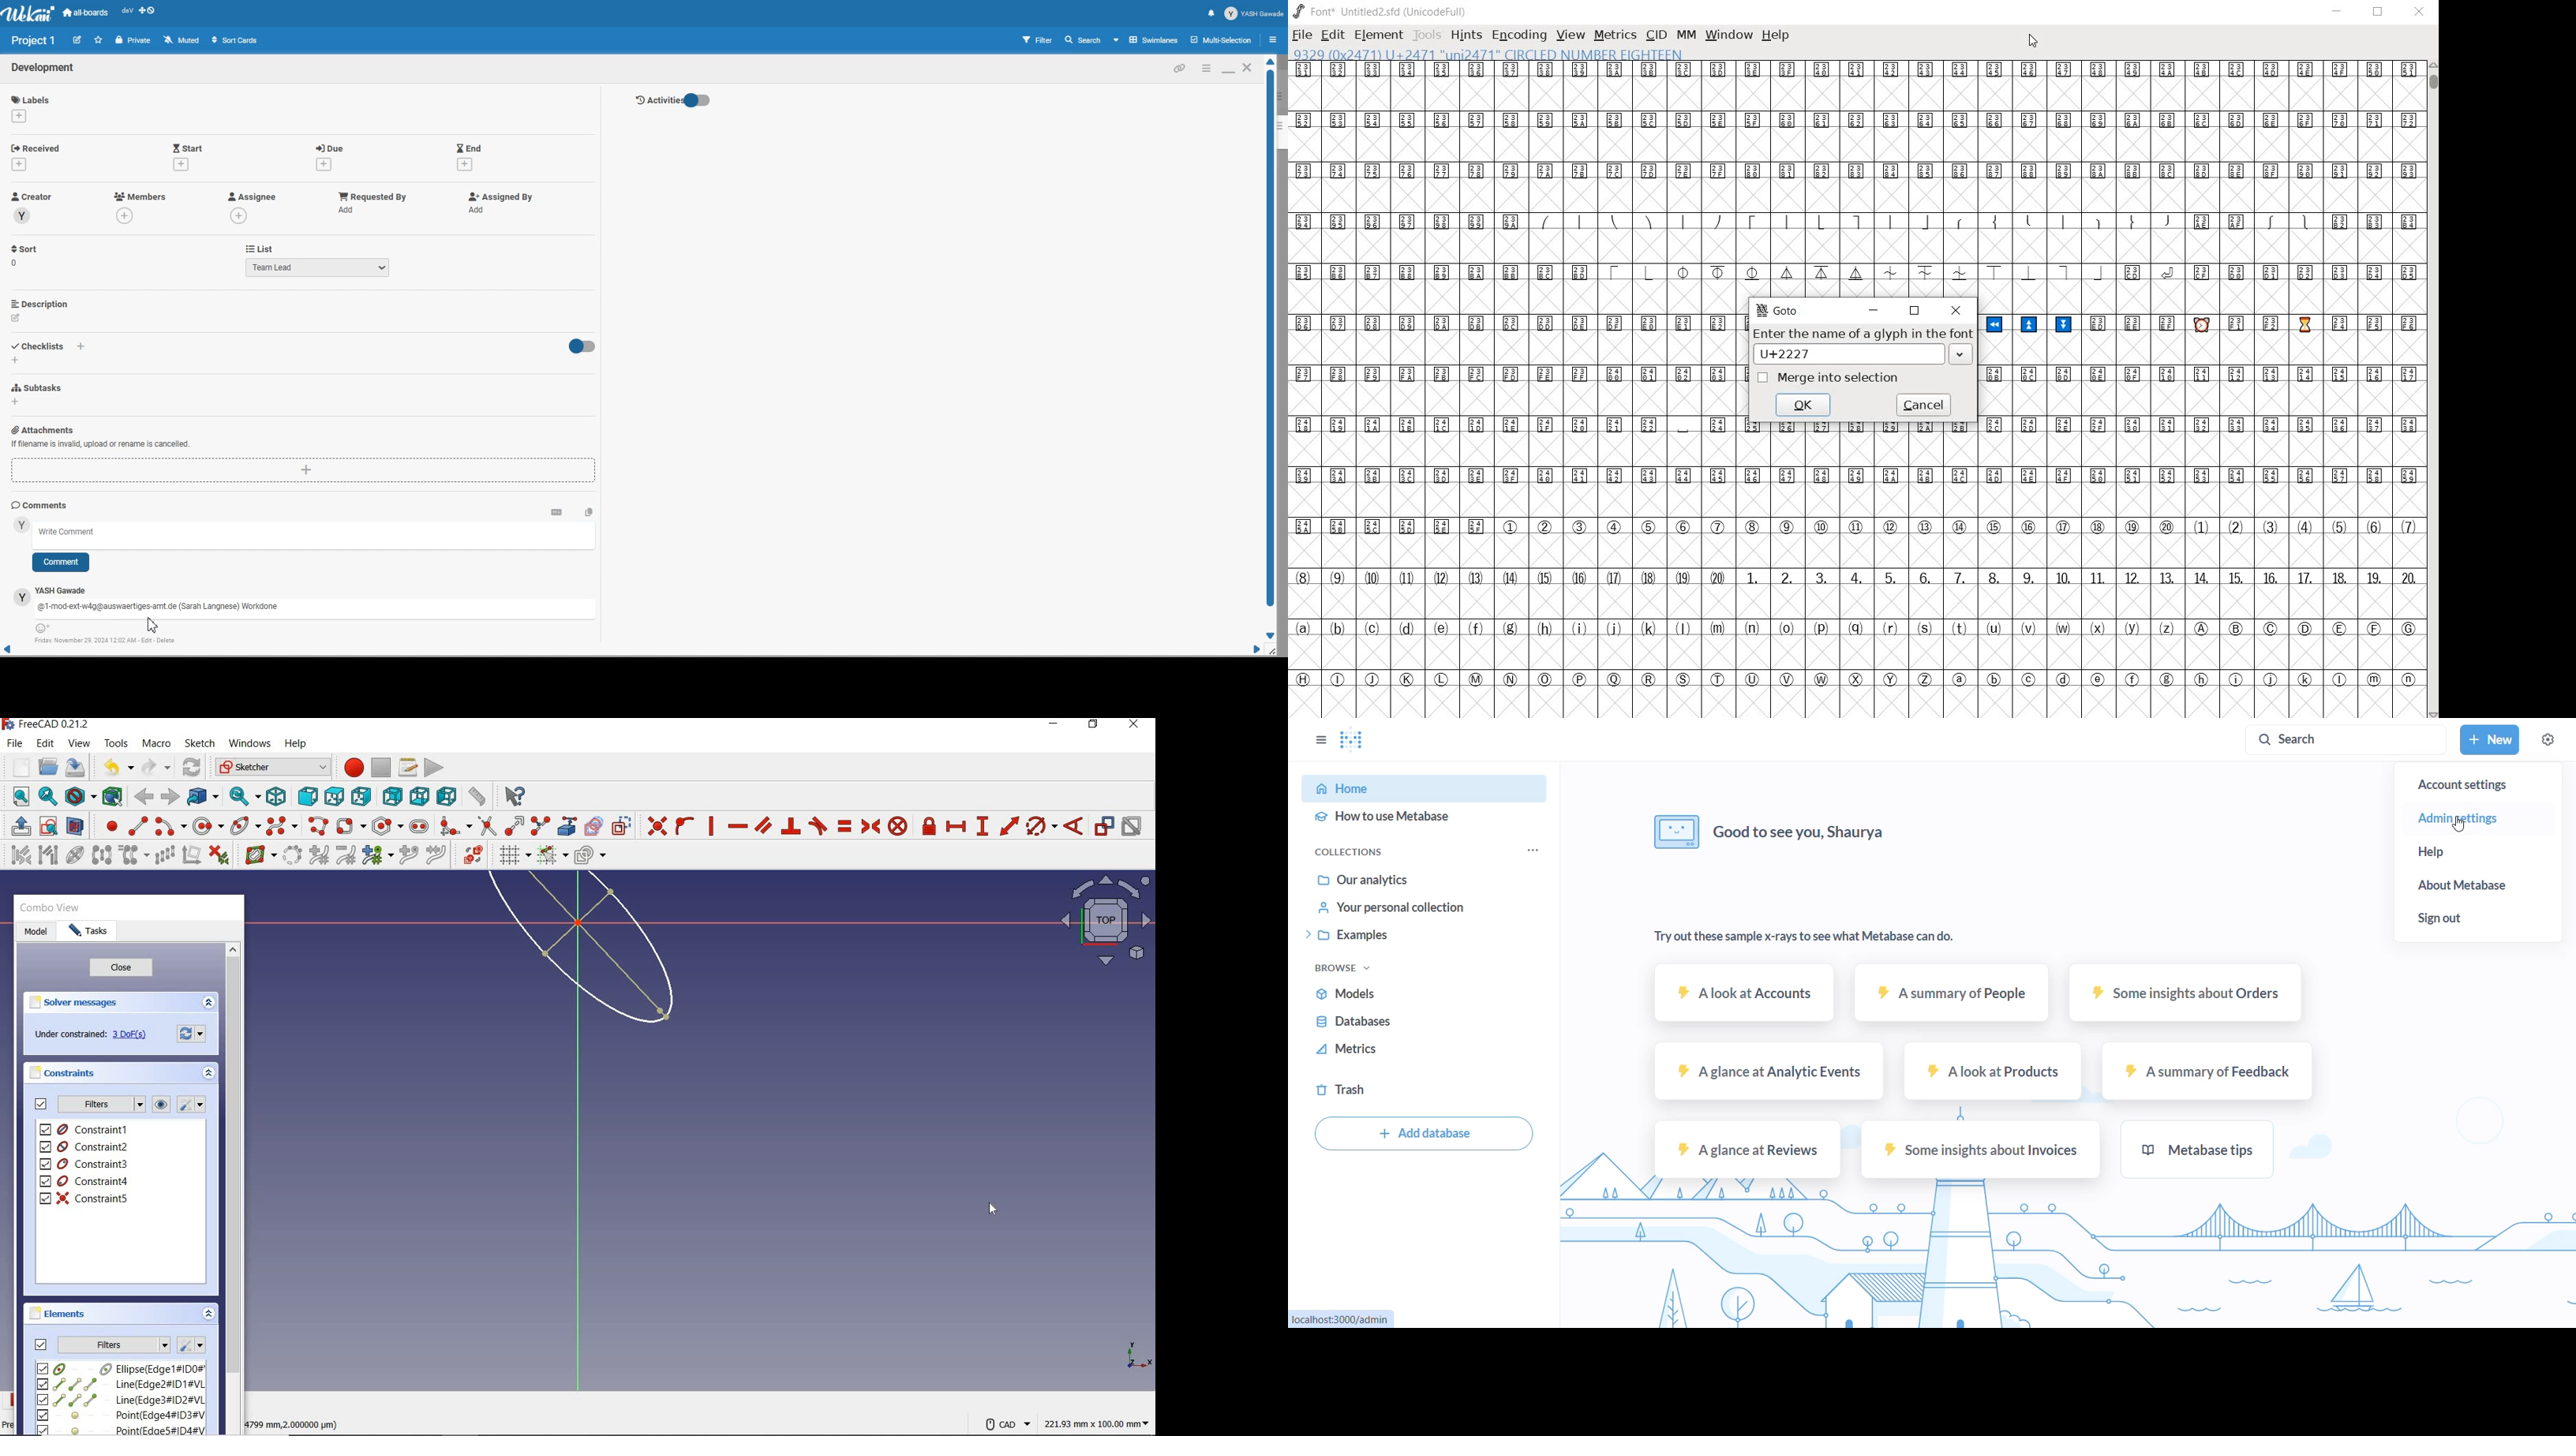 The image size is (2576, 1456). I want to click on constrain point onto object, so click(685, 826).